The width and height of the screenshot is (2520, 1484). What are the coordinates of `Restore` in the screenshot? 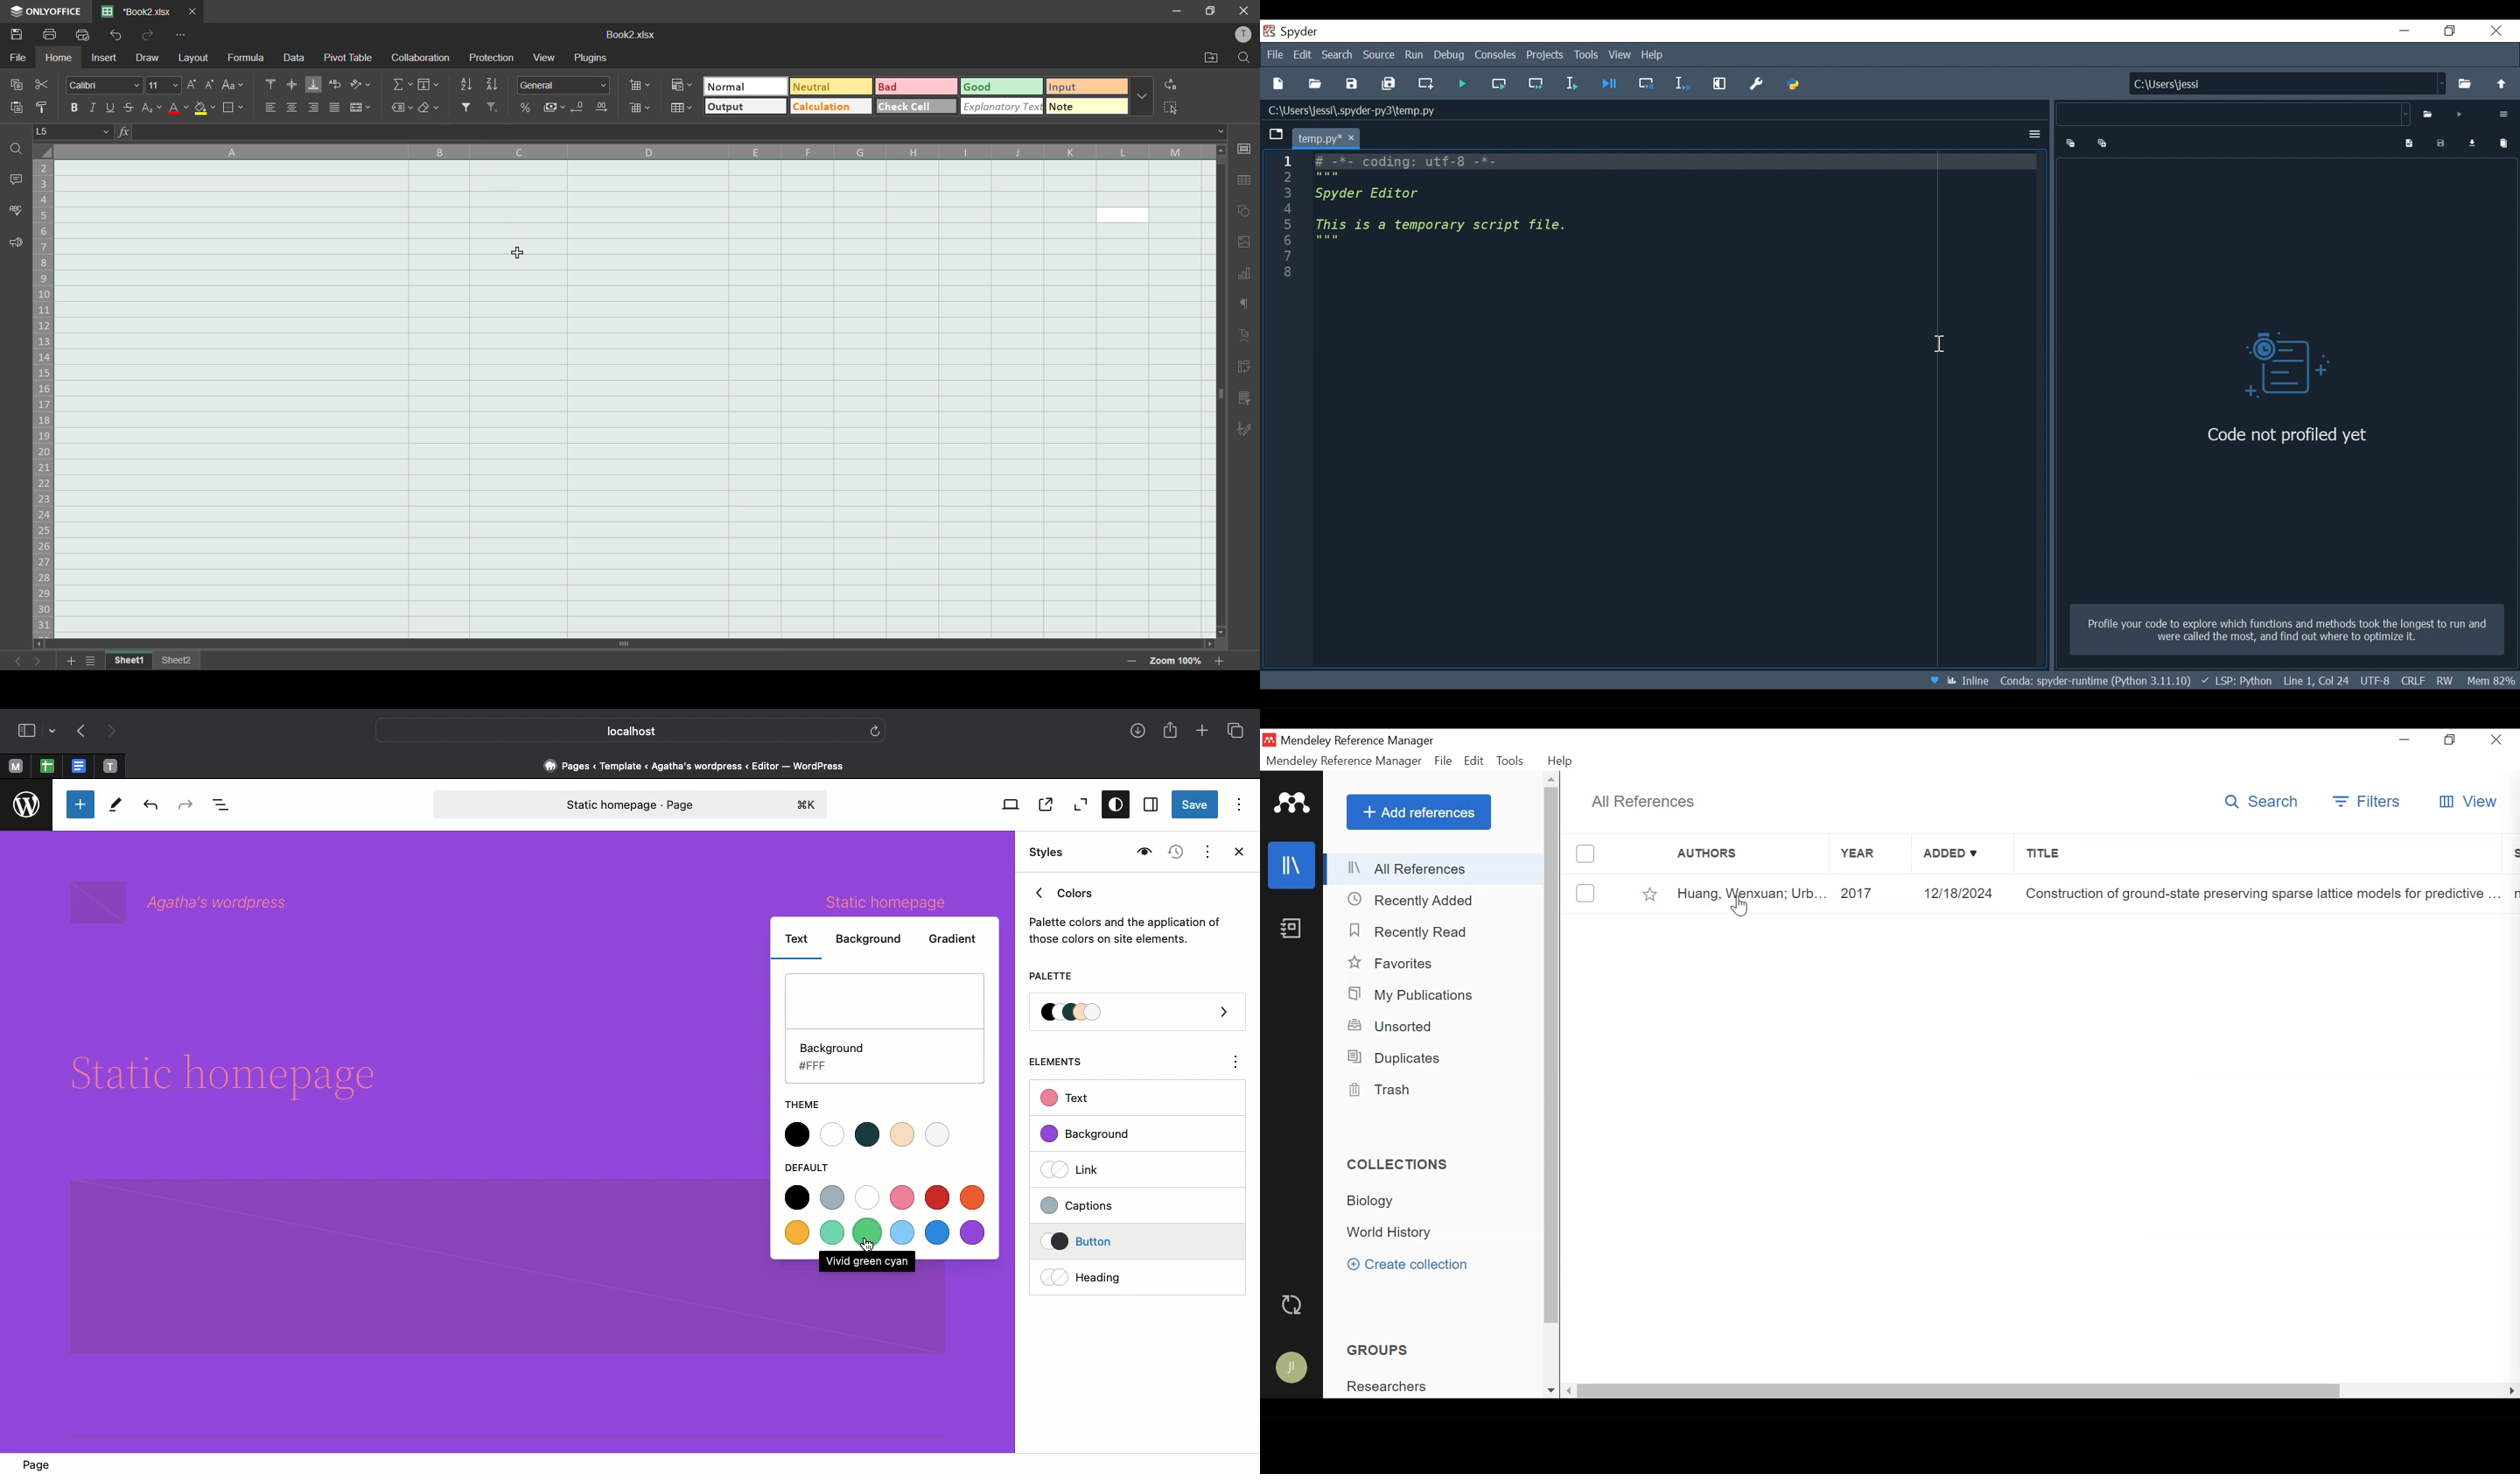 It's located at (2448, 32).